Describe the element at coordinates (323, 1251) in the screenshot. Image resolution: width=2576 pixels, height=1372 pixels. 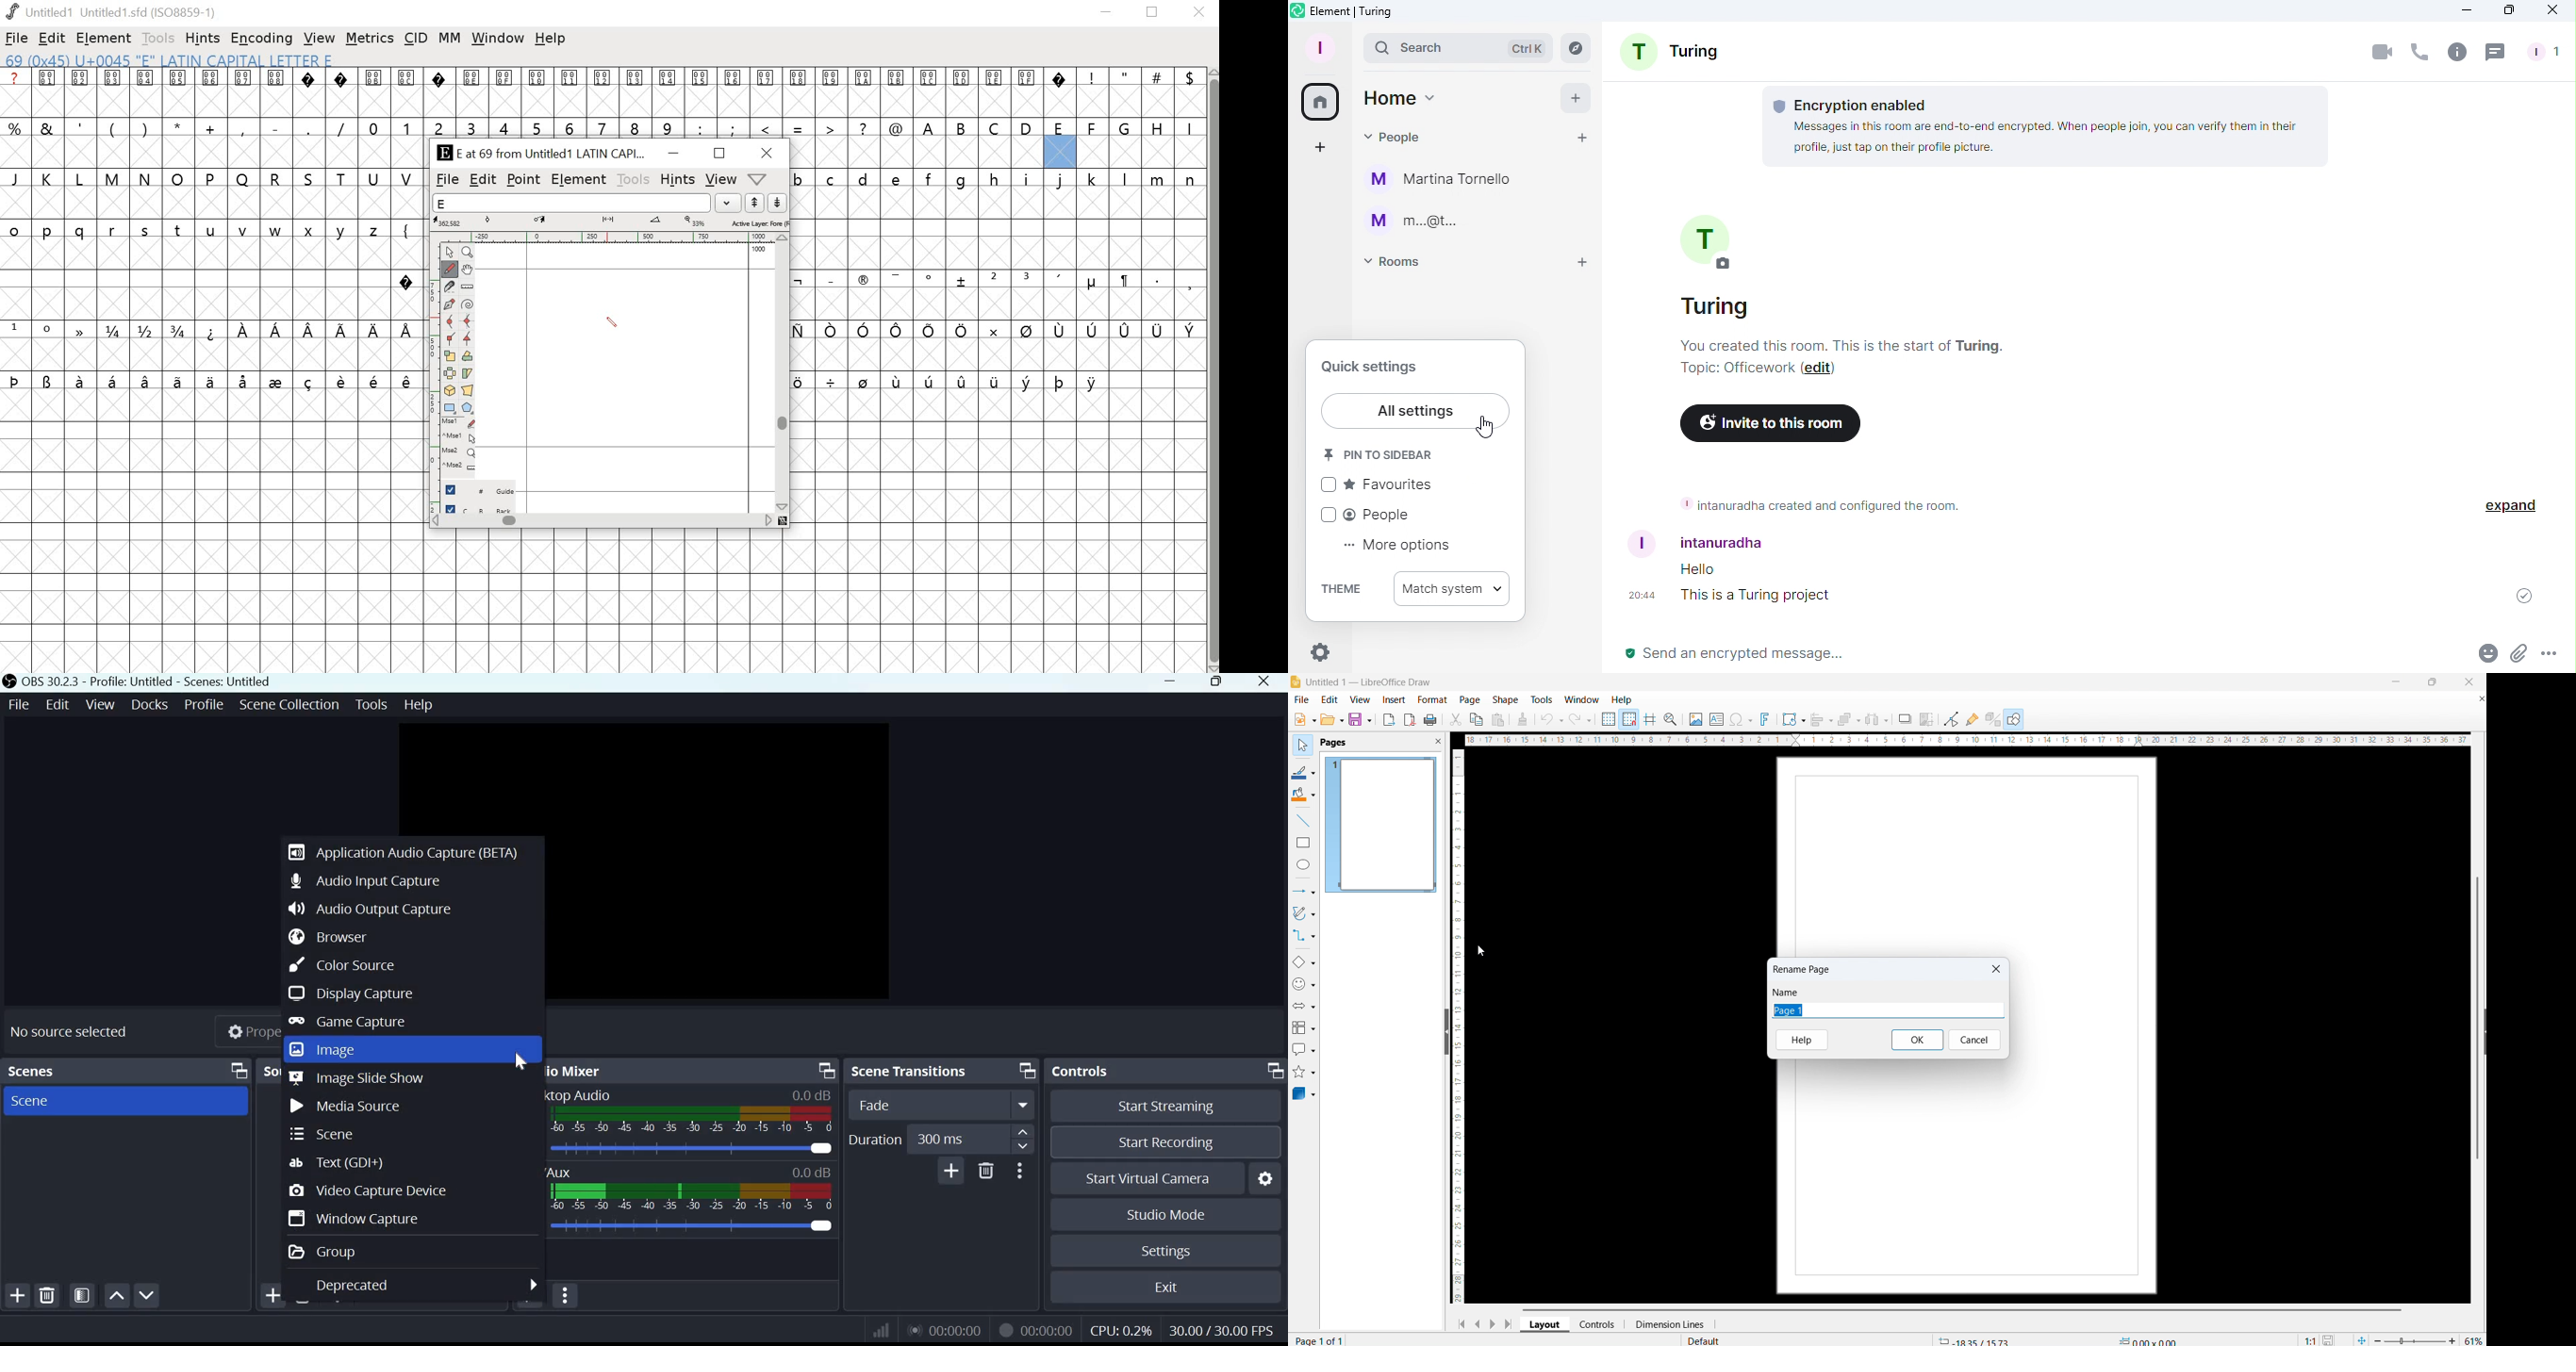
I see `Group` at that location.